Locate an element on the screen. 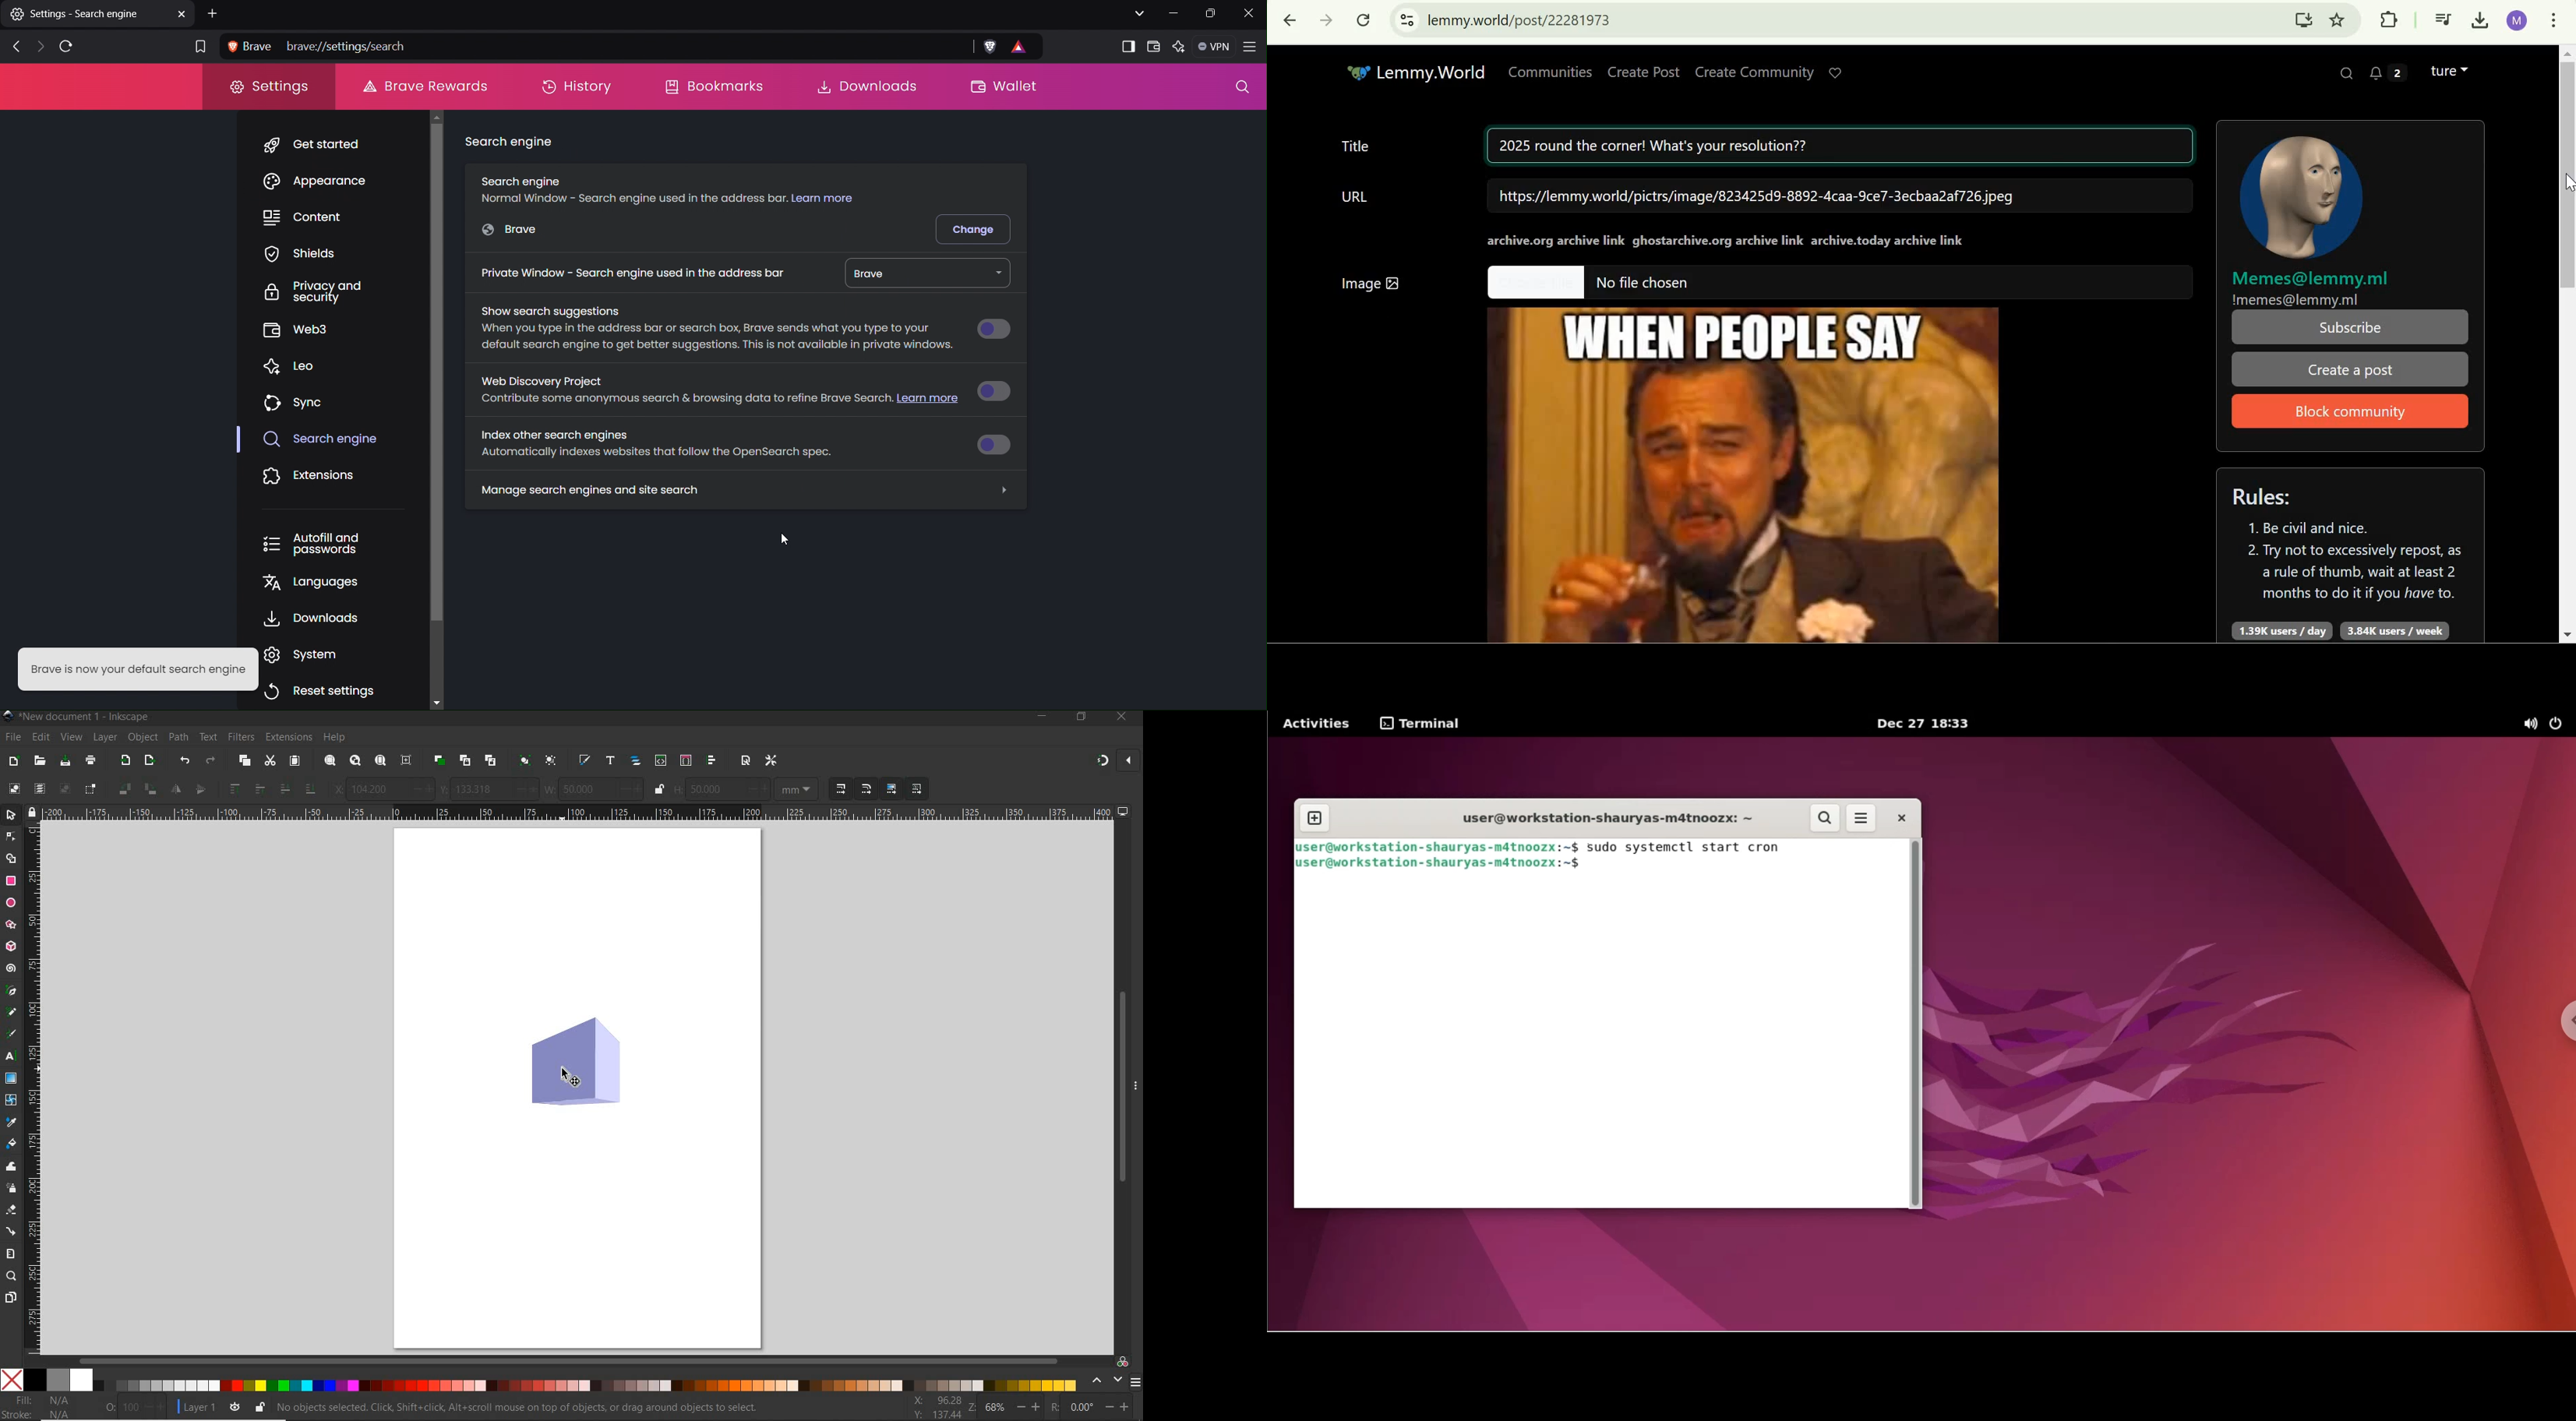 The image size is (2576, 1428). scrollbar is located at coordinates (1120, 1085).